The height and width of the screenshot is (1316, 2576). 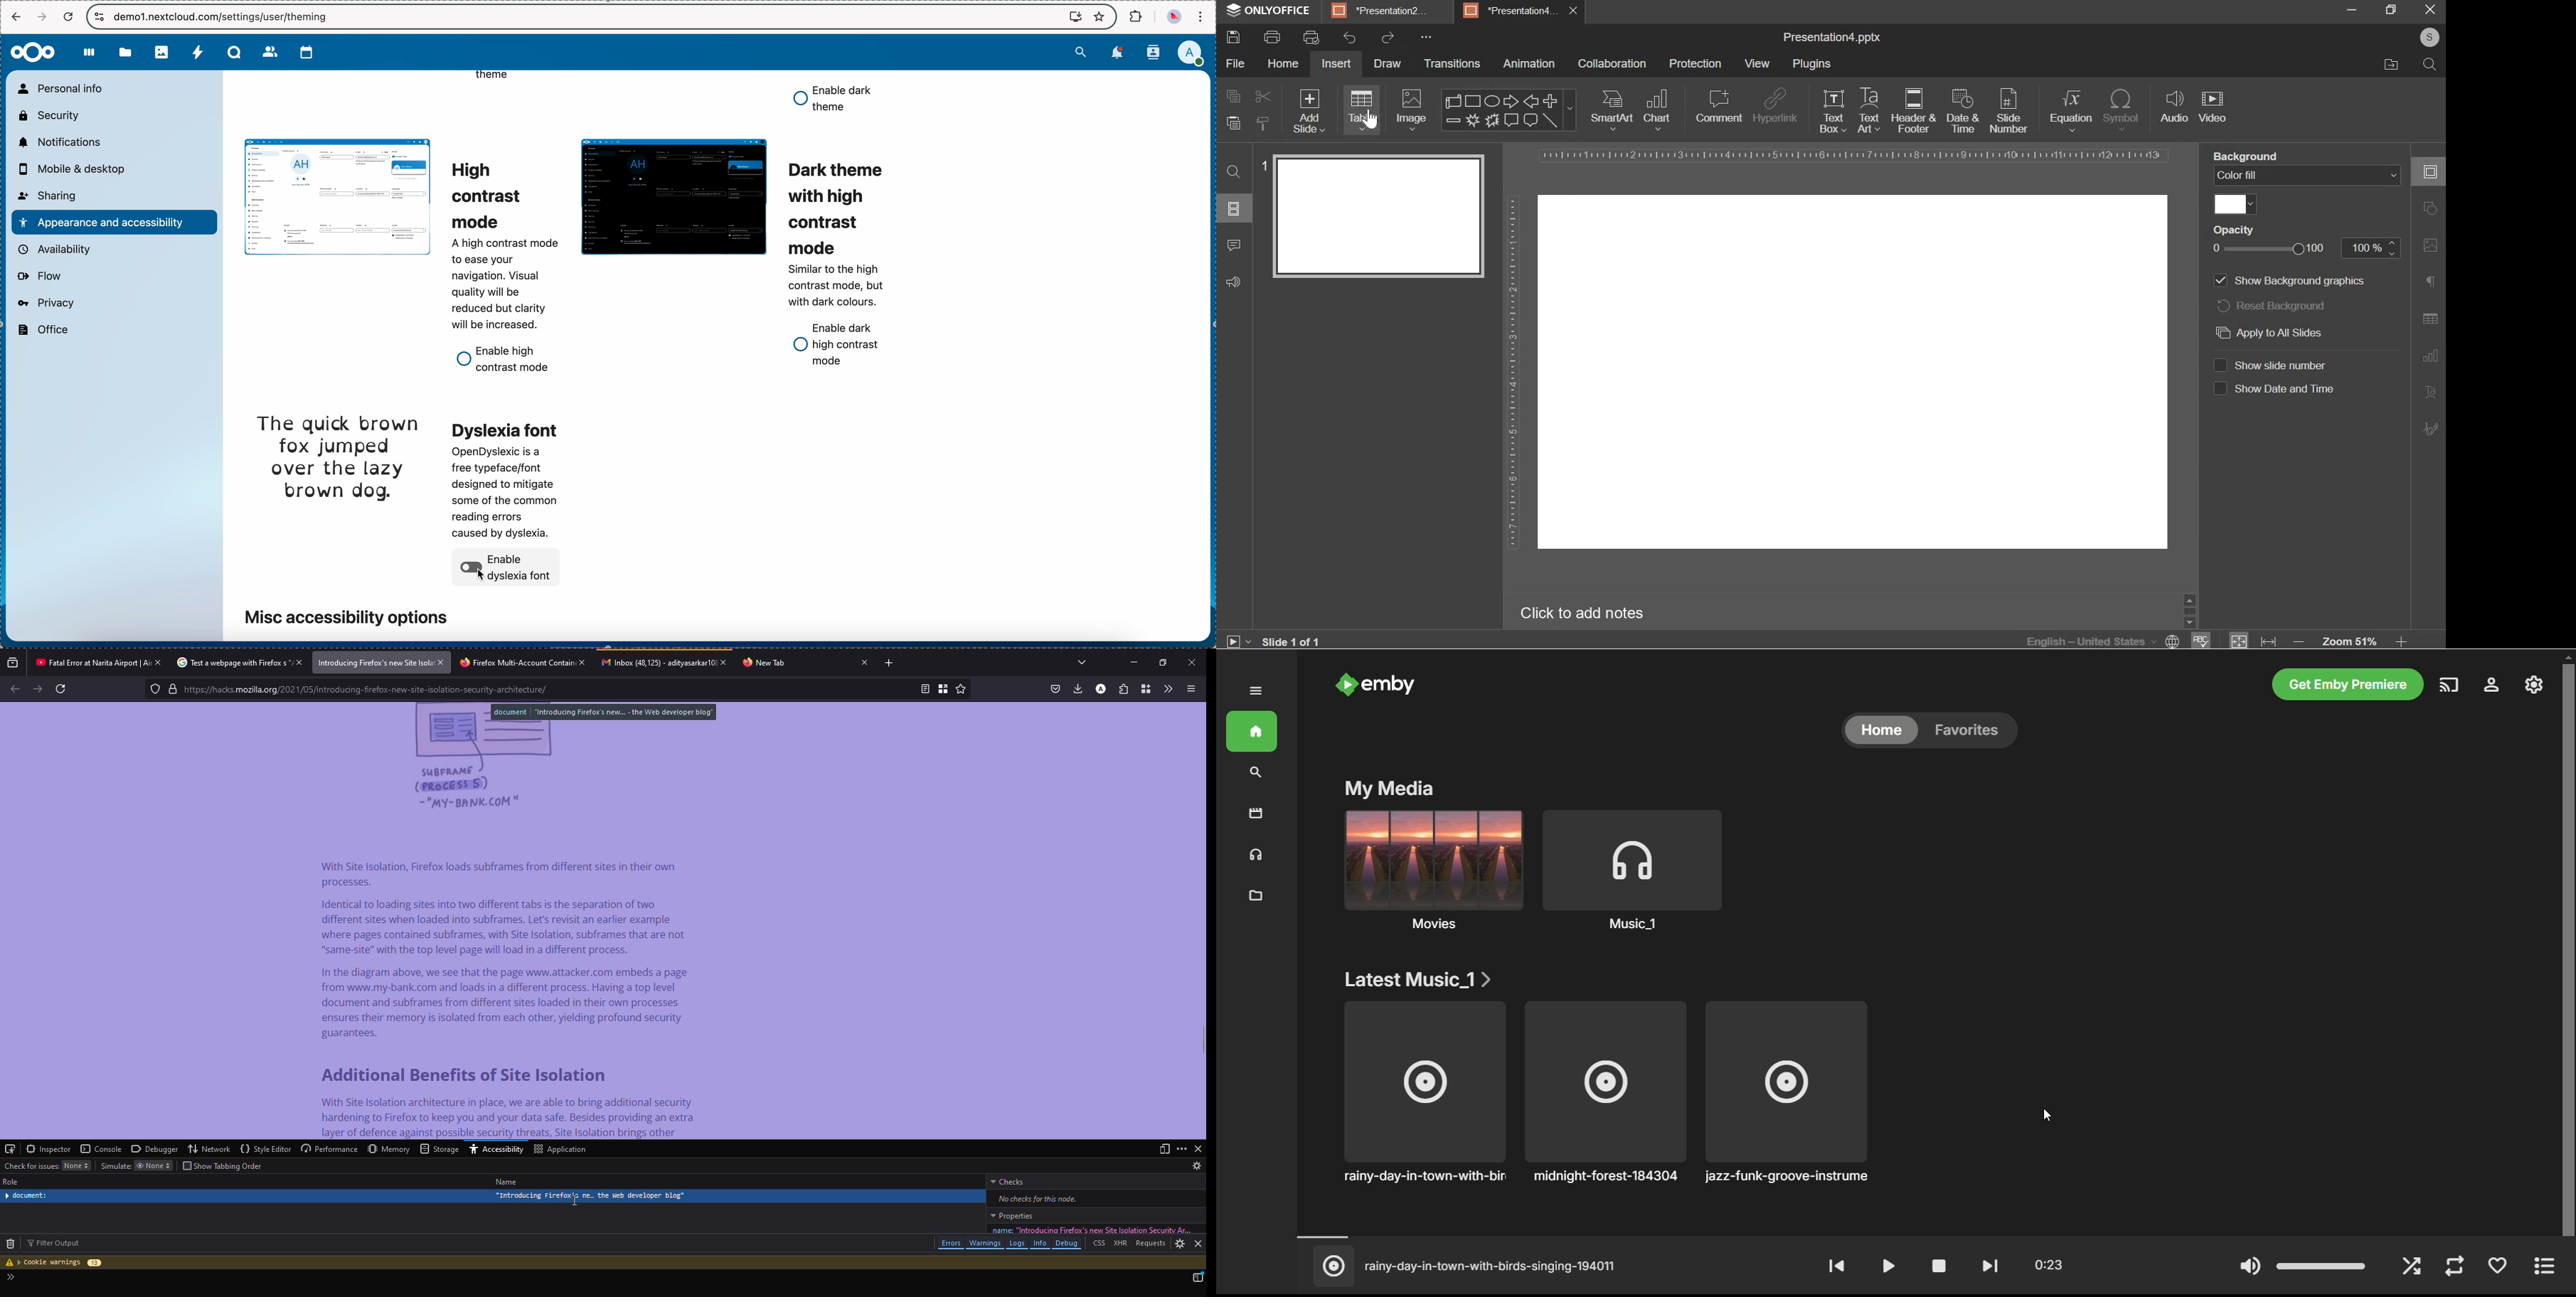 What do you see at coordinates (1233, 37) in the screenshot?
I see `save` at bounding box center [1233, 37].